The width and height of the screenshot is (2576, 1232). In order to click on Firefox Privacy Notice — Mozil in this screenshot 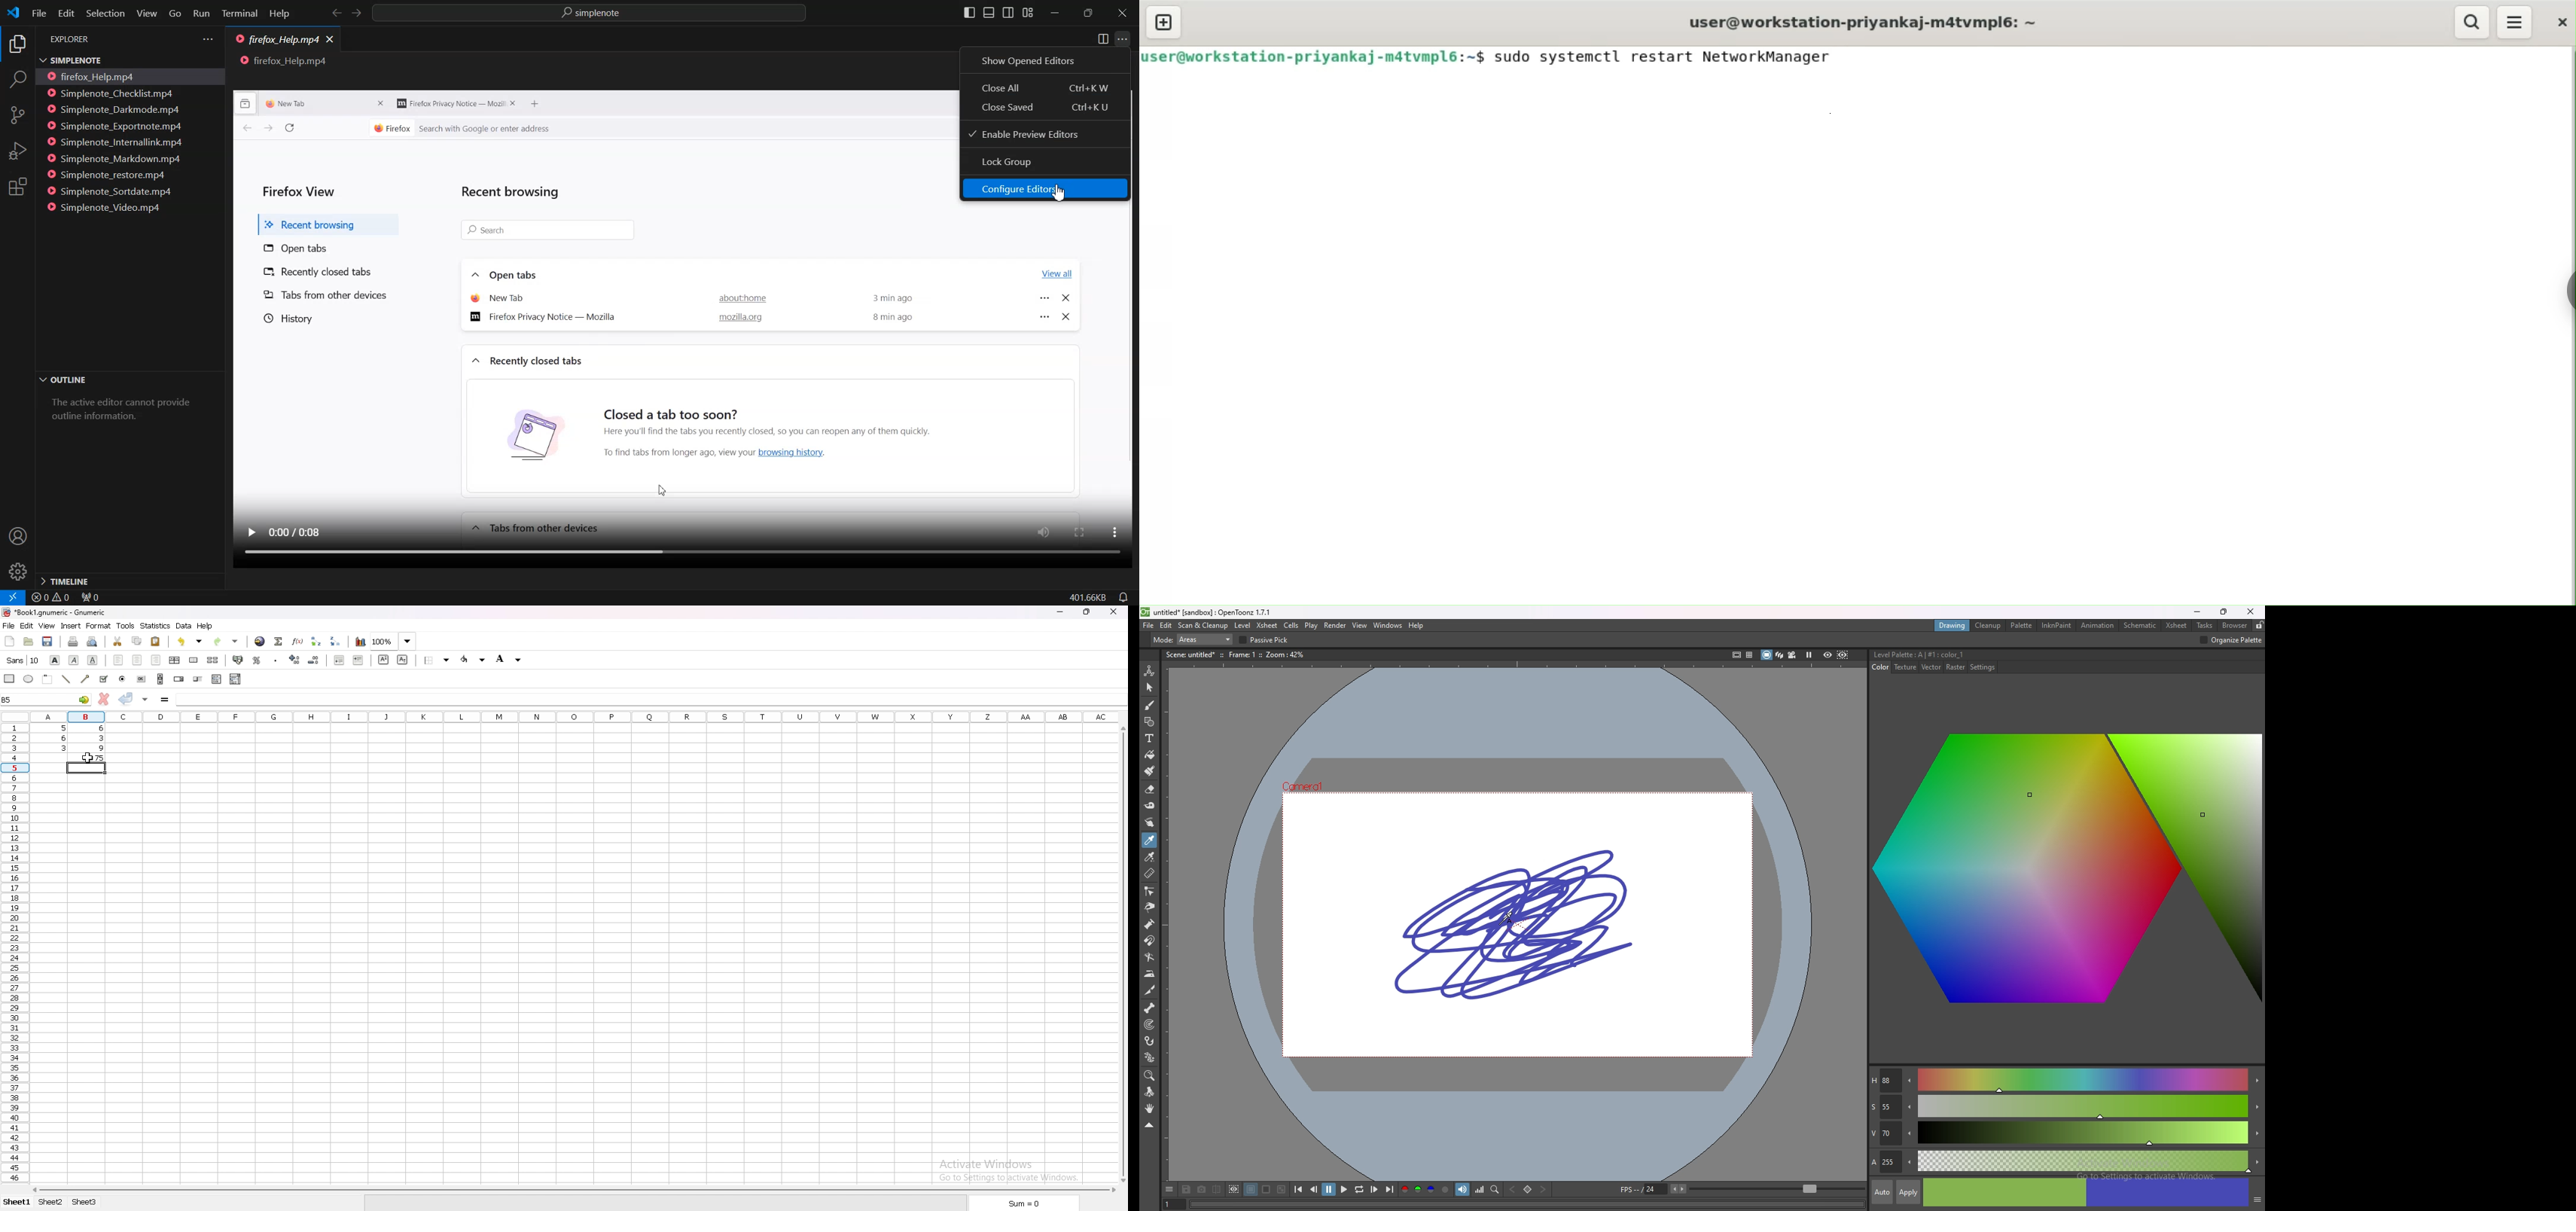, I will do `click(449, 104)`.